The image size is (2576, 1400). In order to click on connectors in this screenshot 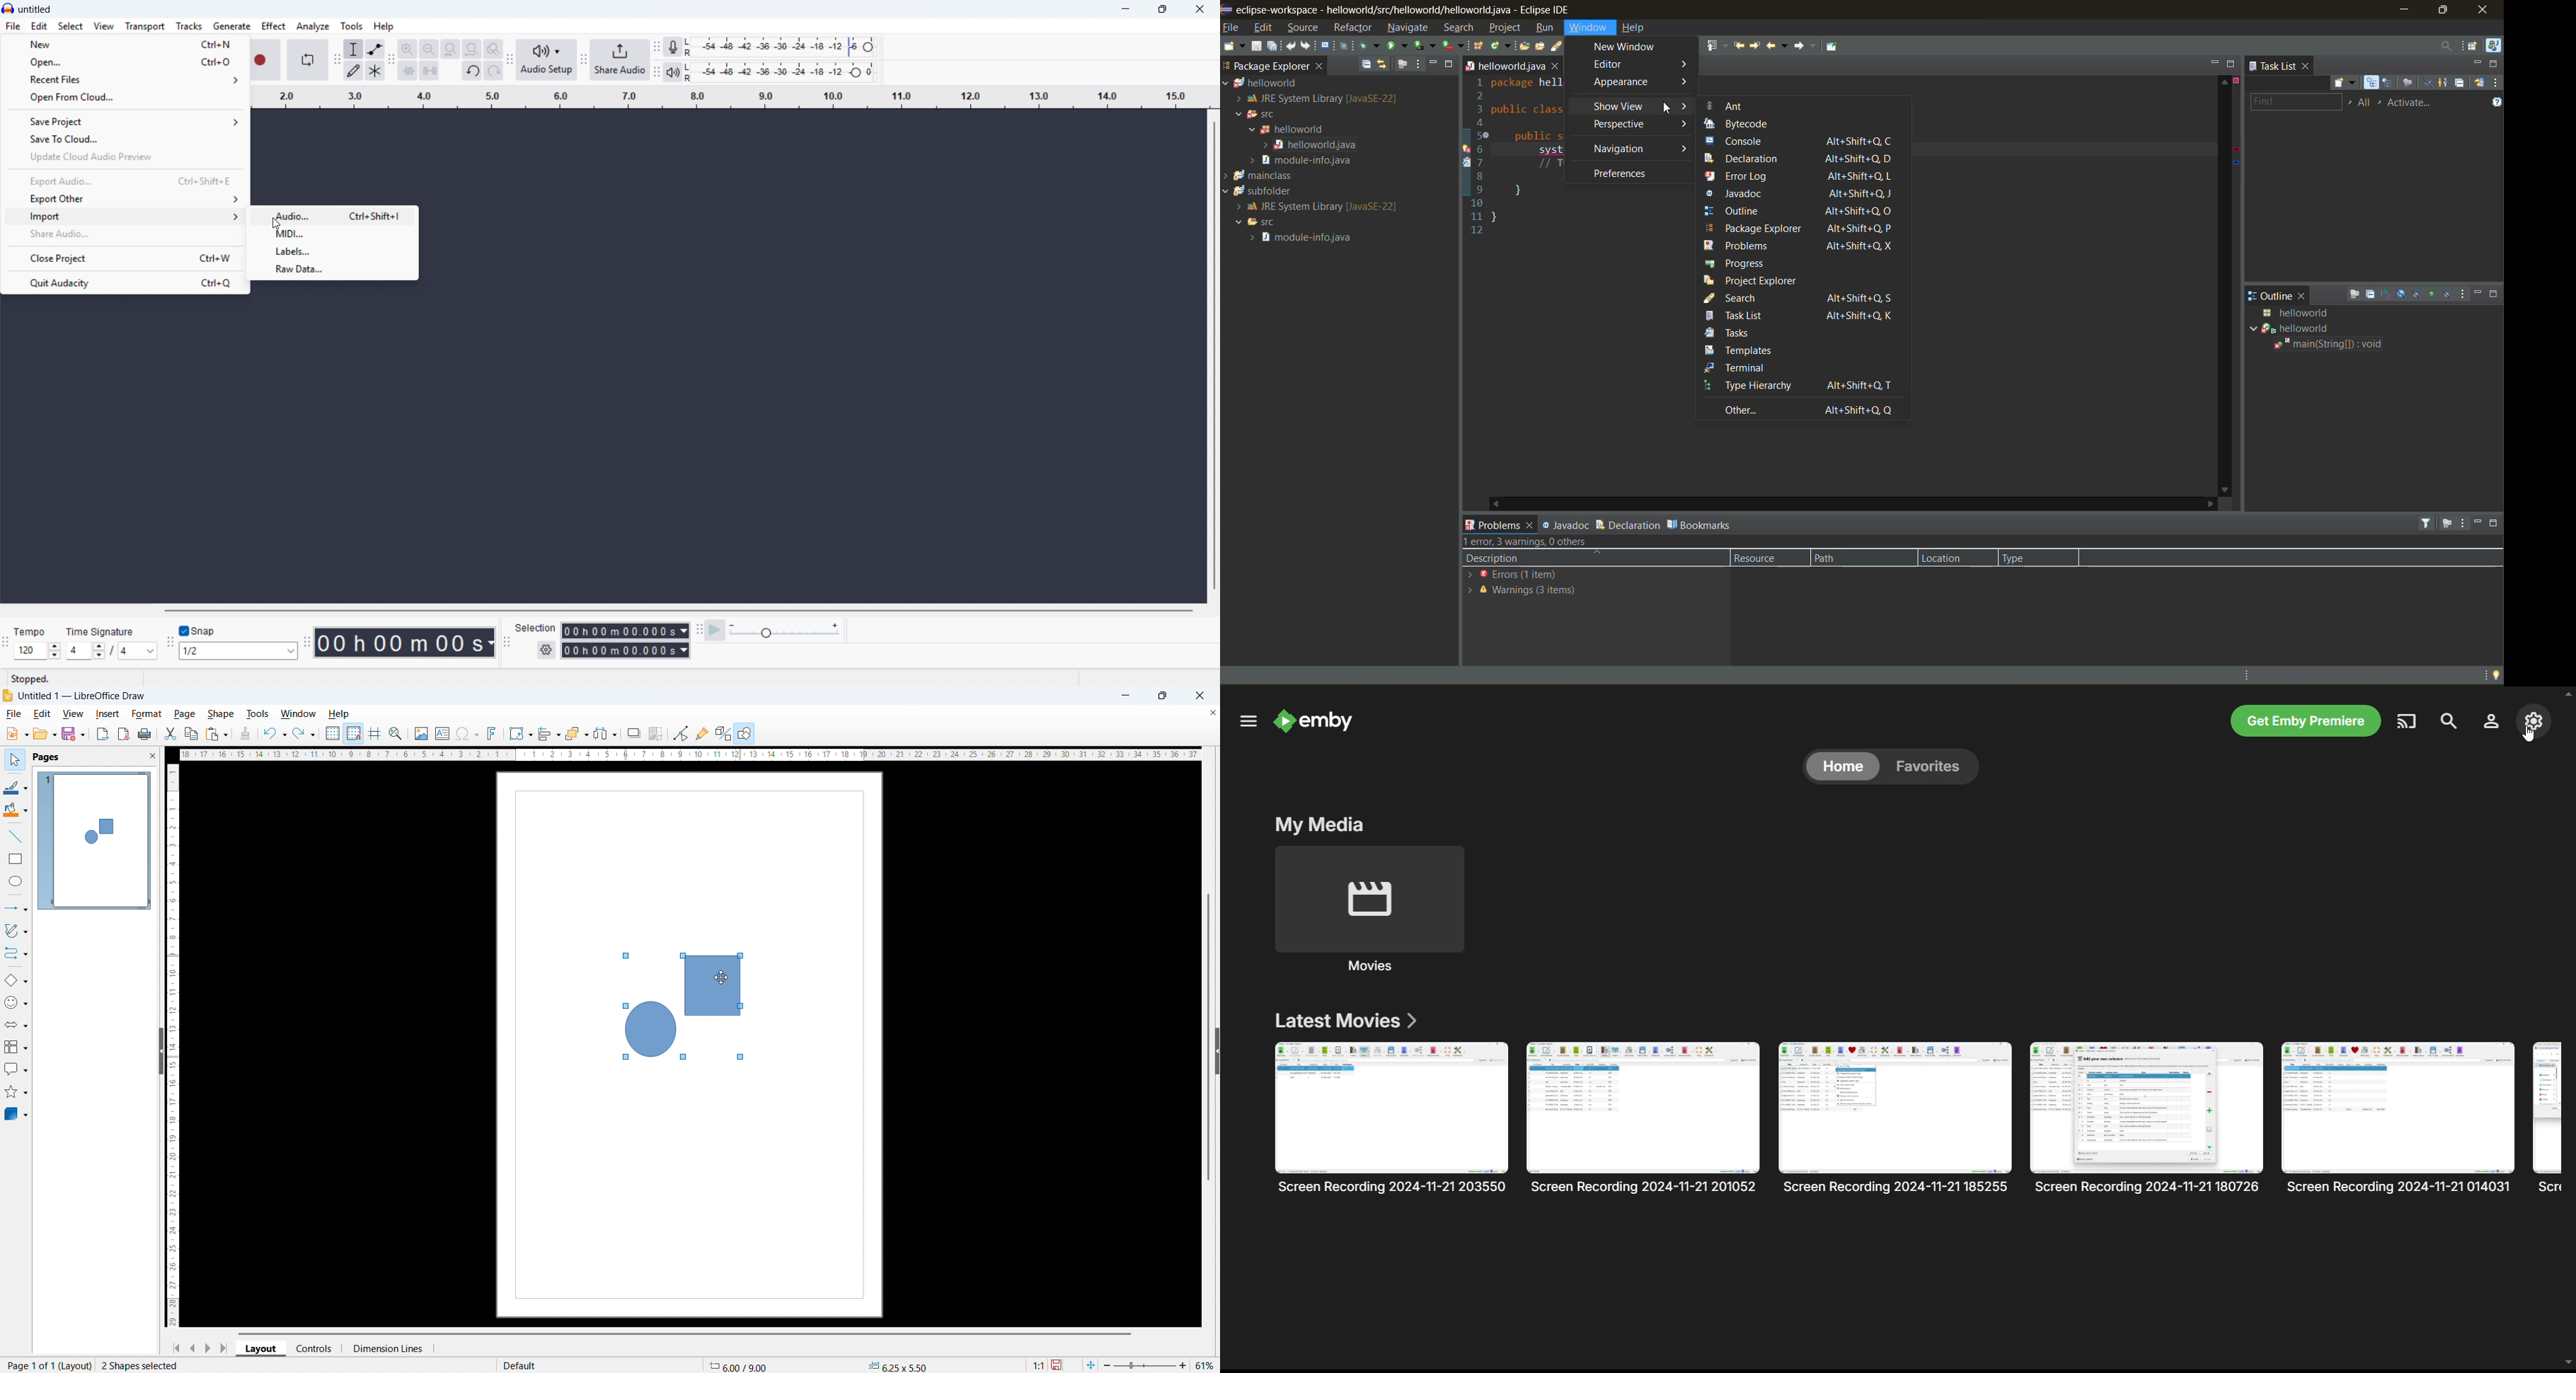, I will do `click(17, 954)`.